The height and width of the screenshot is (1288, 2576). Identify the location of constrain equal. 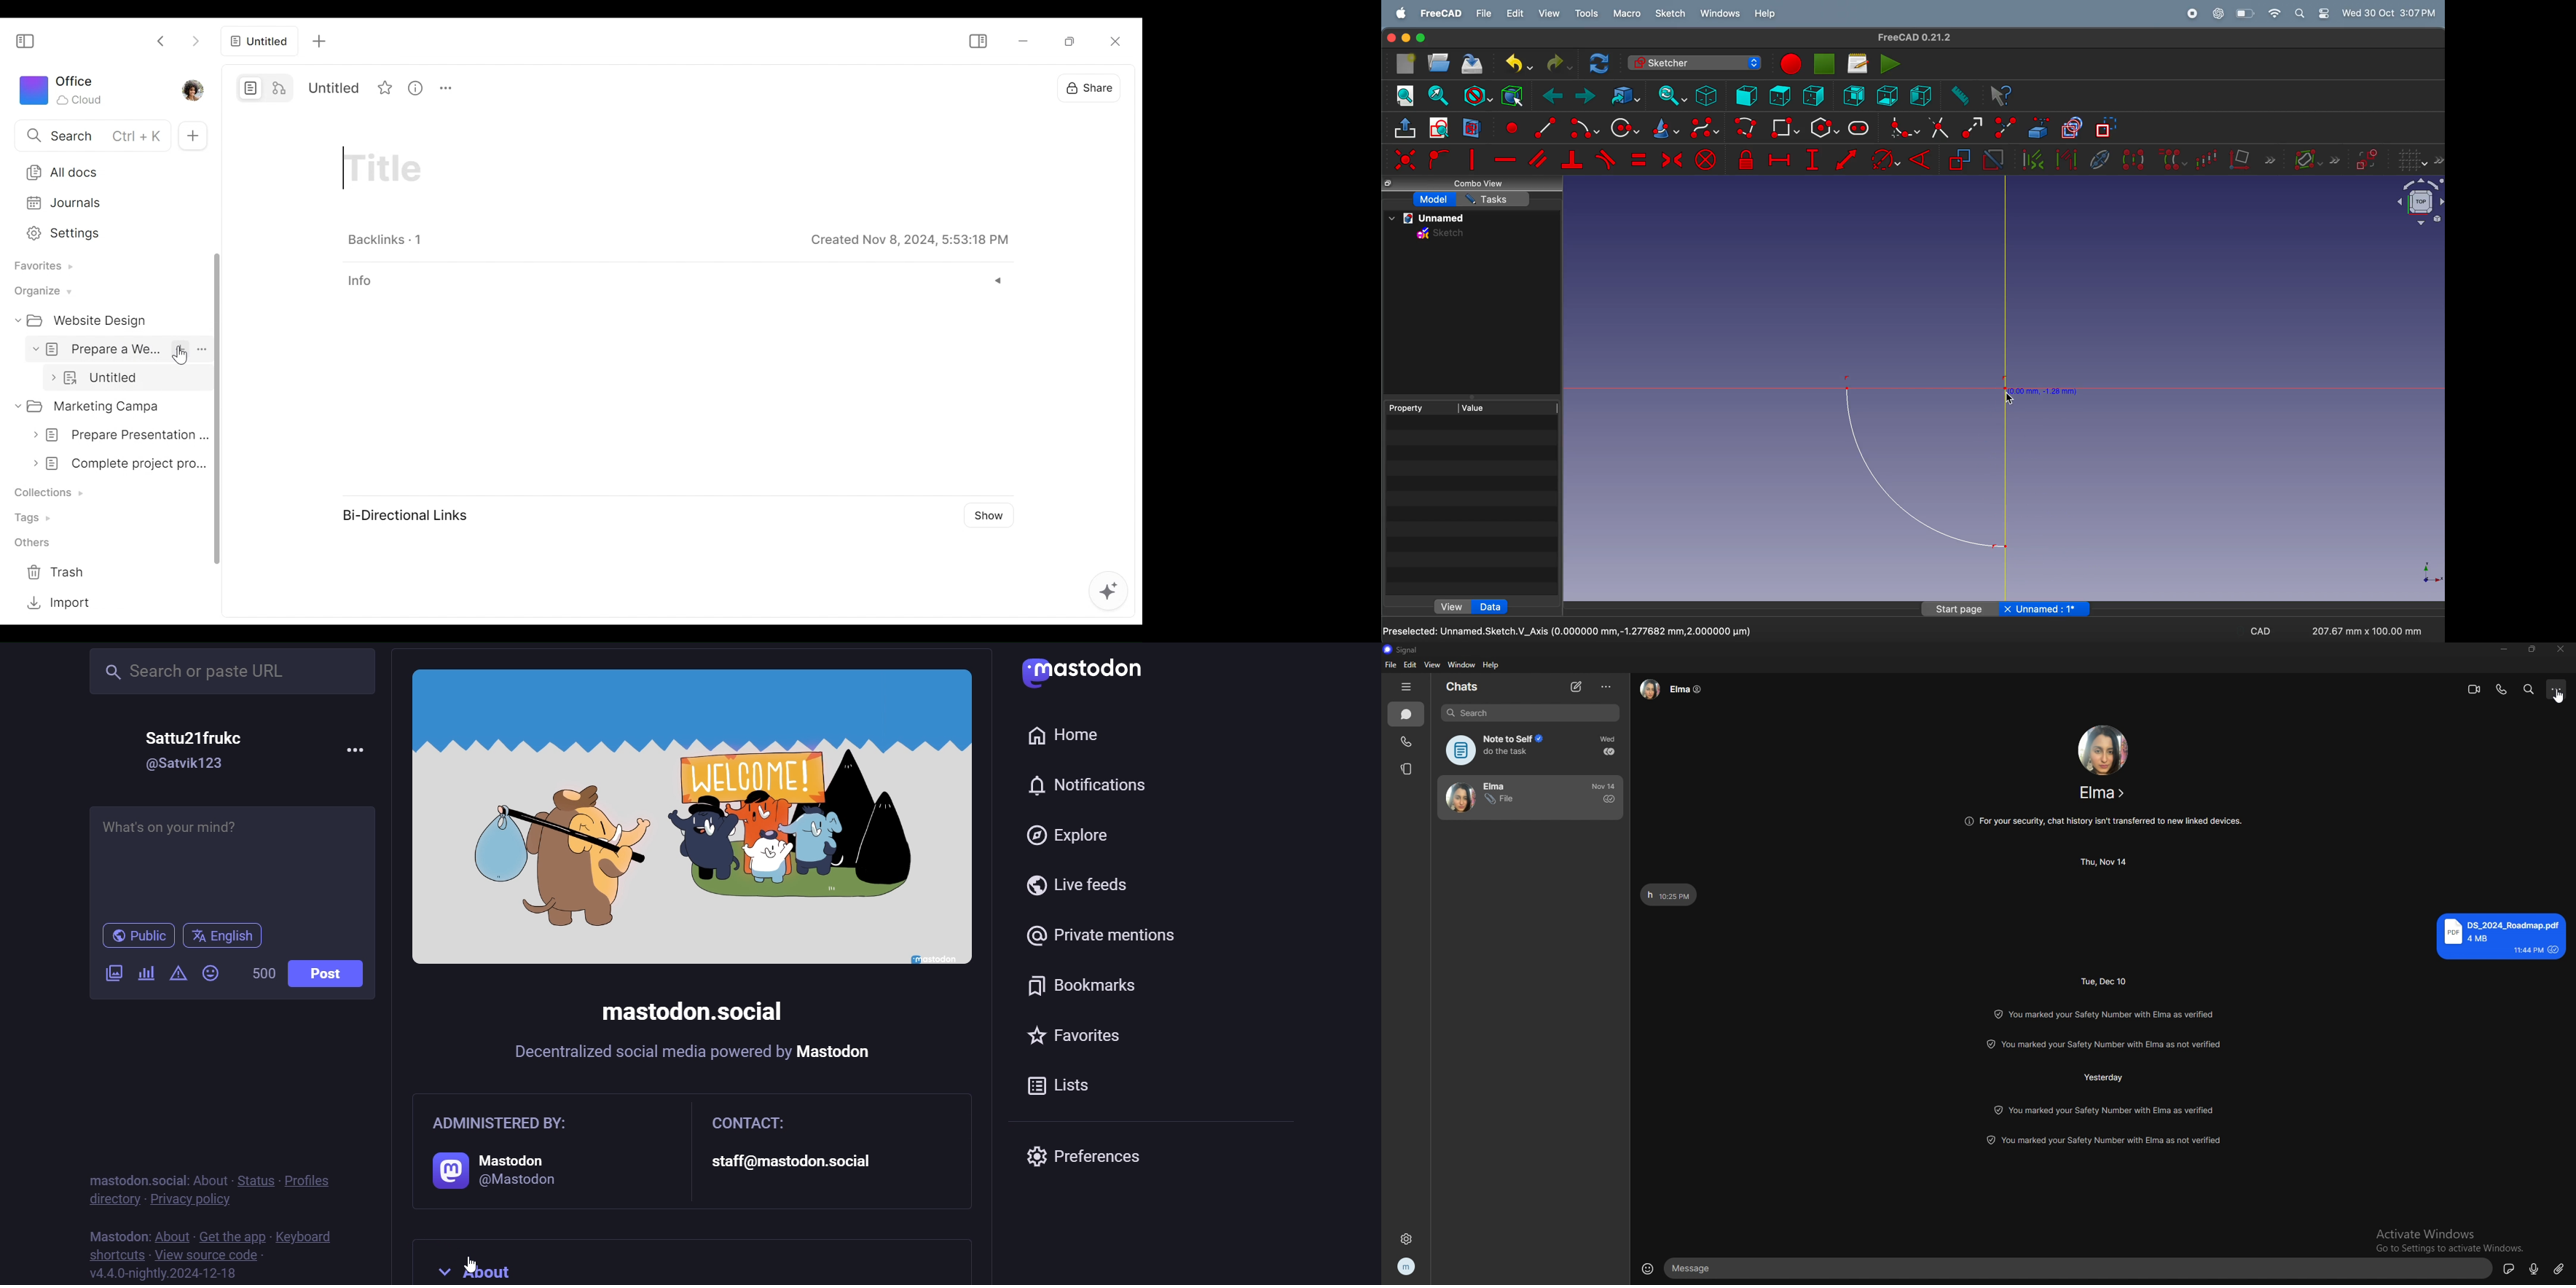
(1638, 159).